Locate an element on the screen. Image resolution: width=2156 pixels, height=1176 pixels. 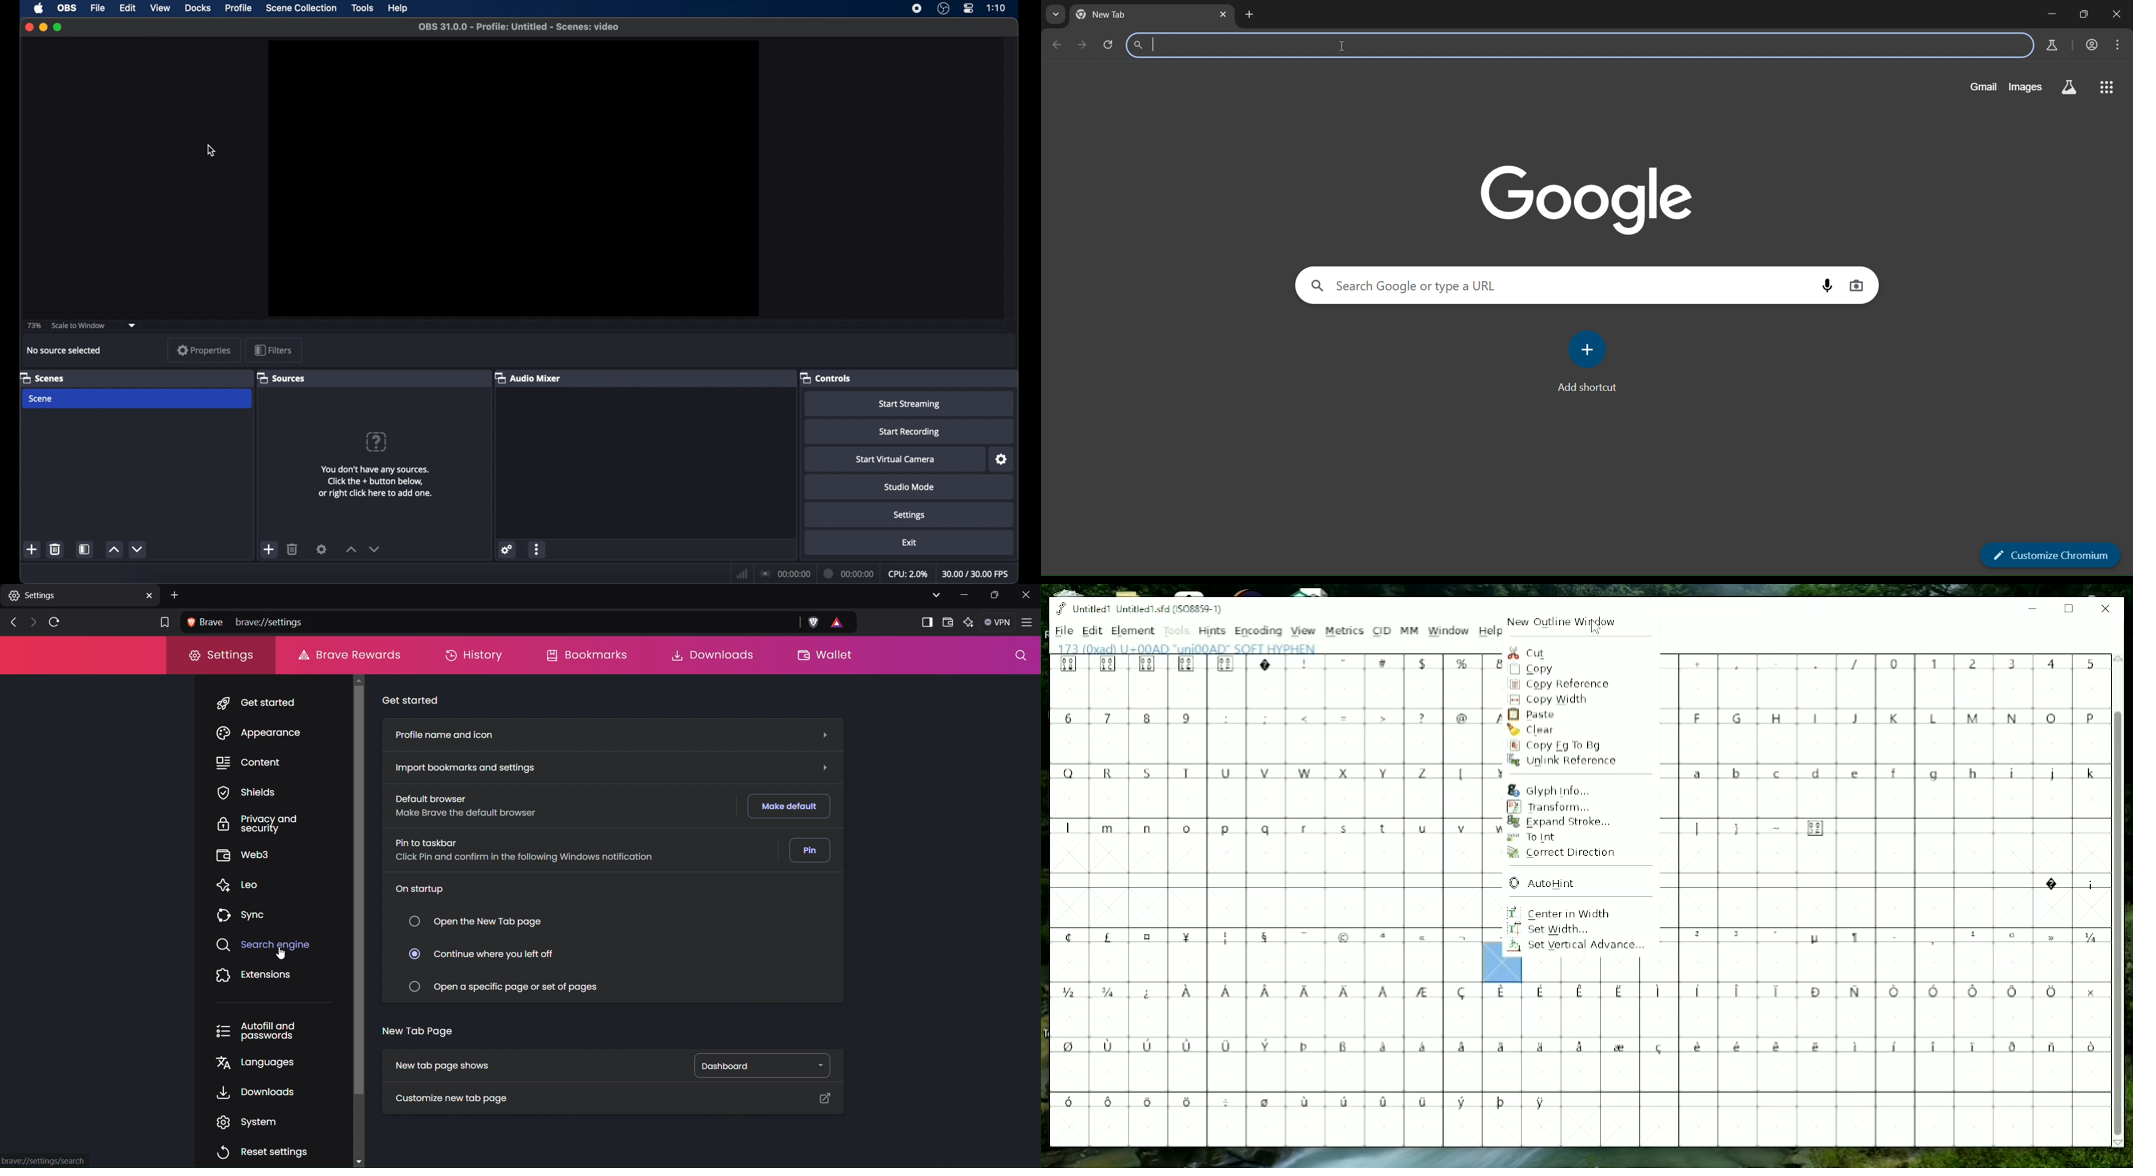
Search engine is located at coordinates (263, 945).